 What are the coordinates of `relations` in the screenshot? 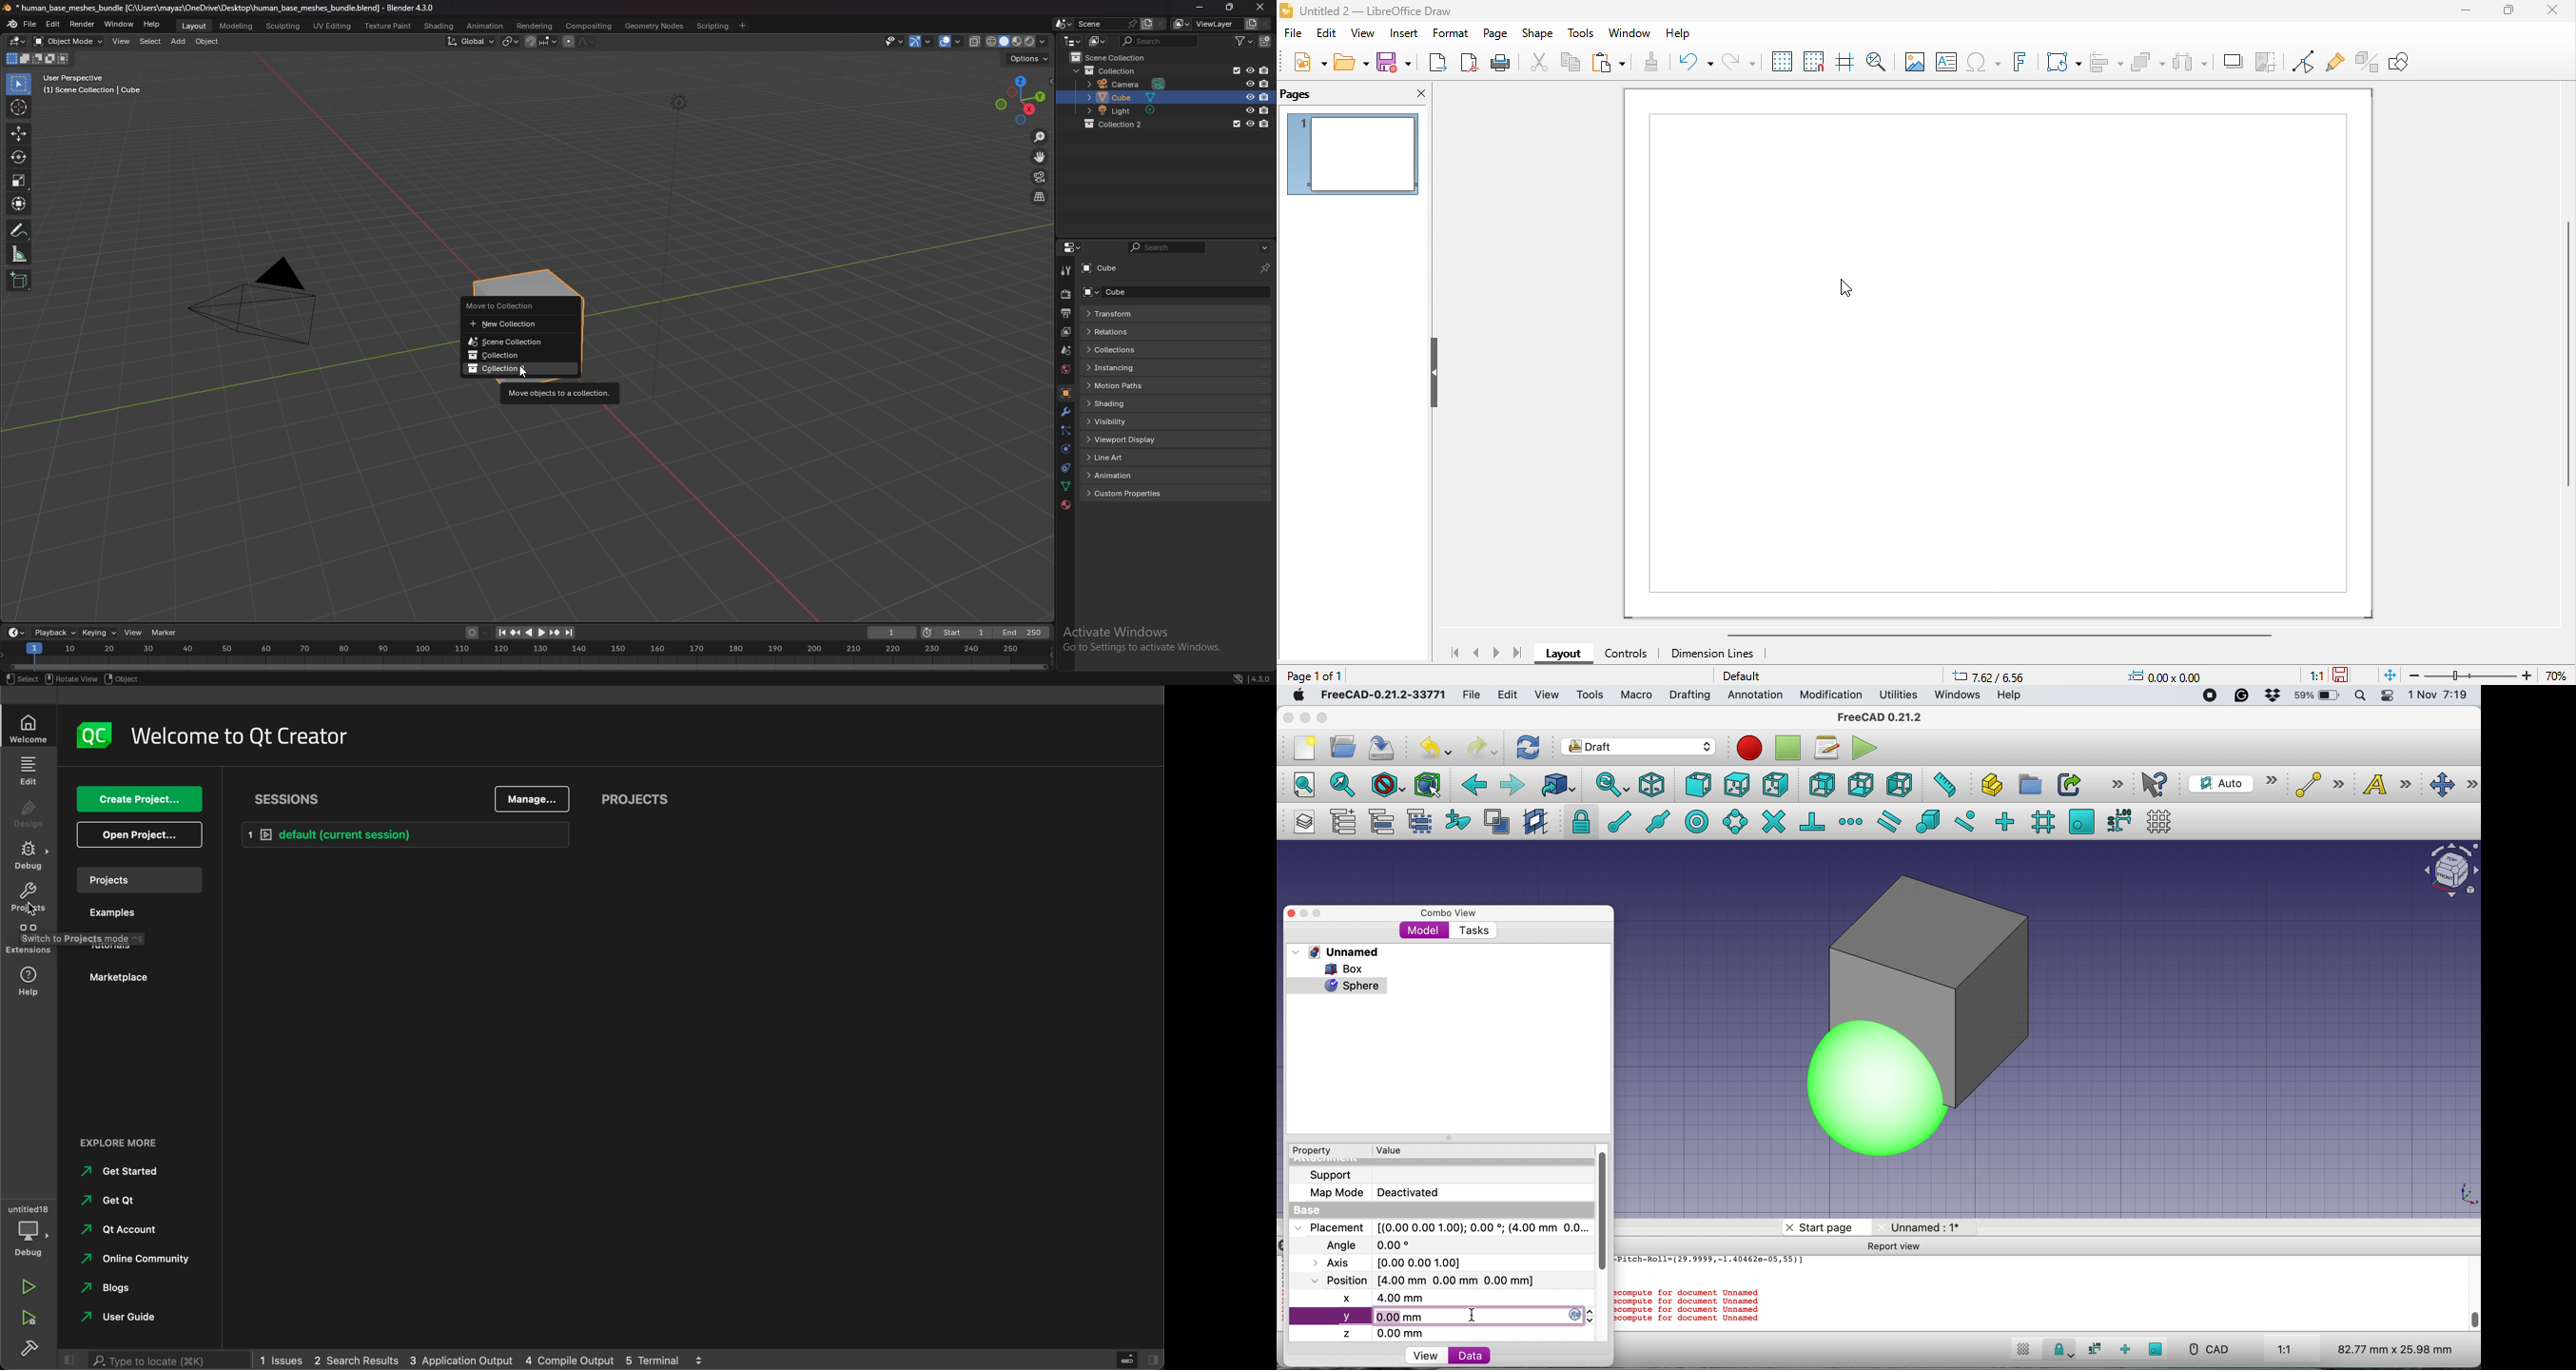 It's located at (1133, 331).